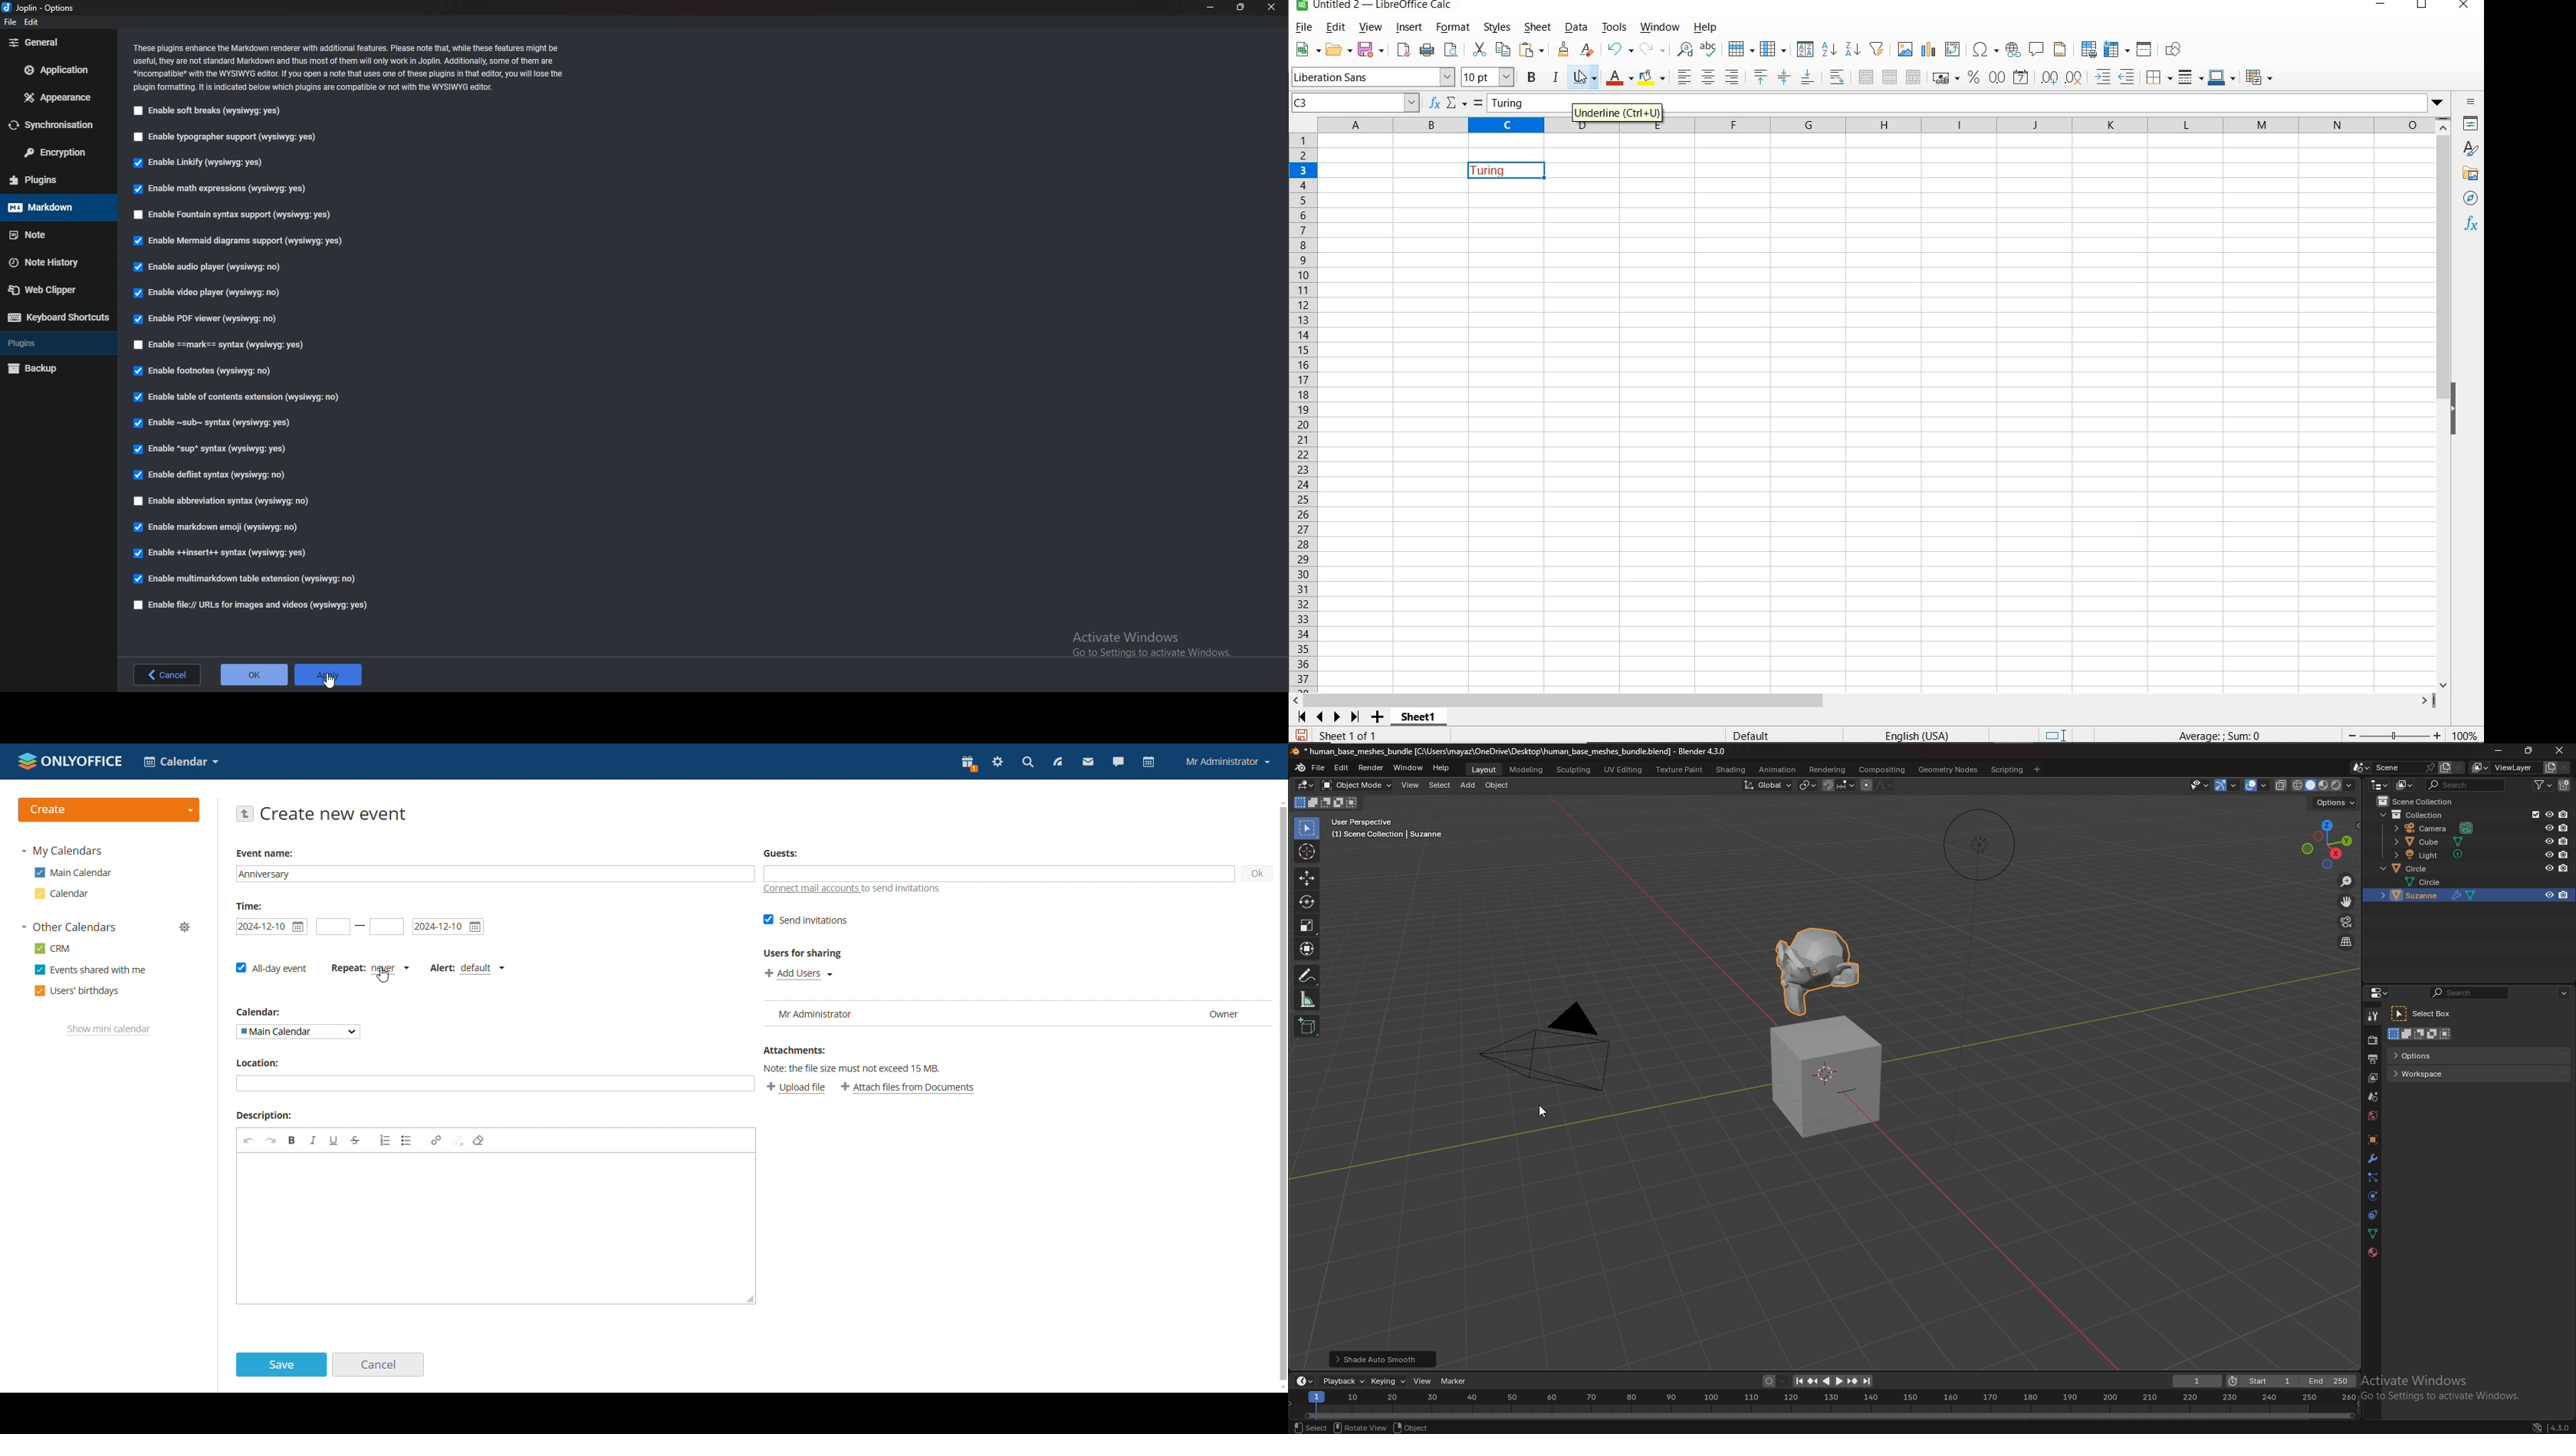 The image size is (2576, 1456). What do you see at coordinates (2372, 1139) in the screenshot?
I see `object` at bounding box center [2372, 1139].